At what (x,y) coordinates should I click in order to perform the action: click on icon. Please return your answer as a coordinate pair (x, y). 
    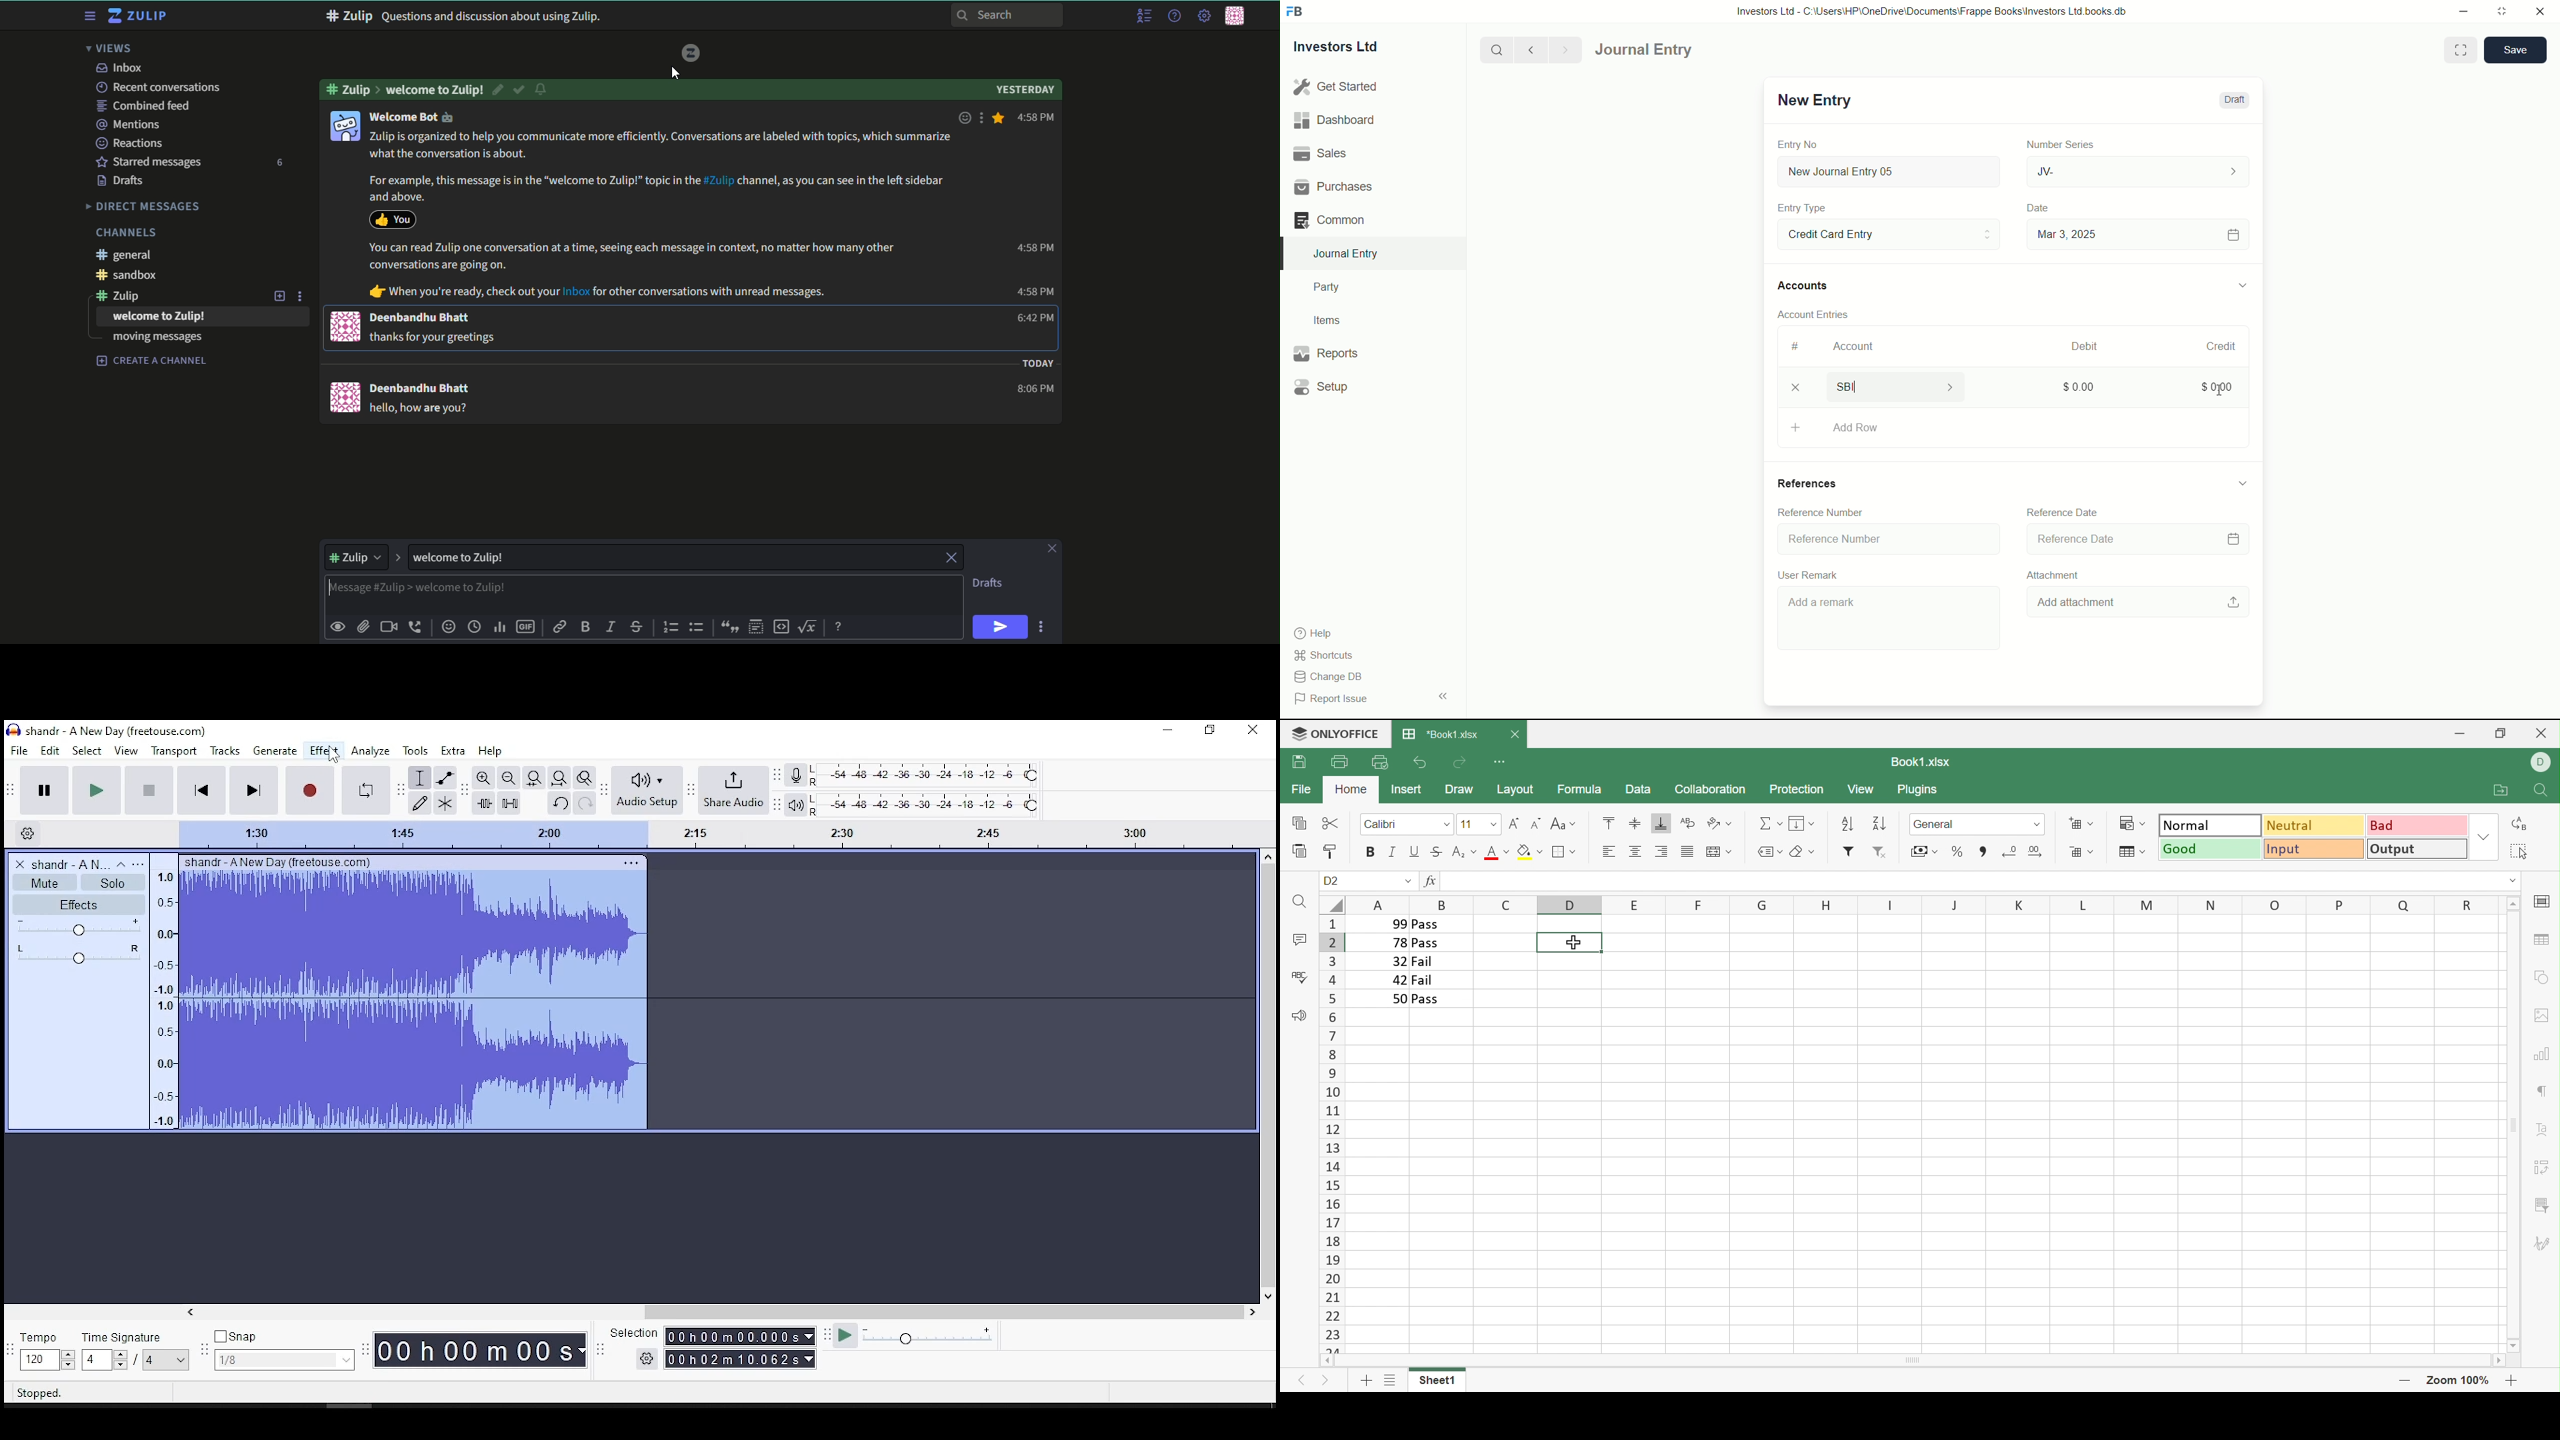
    Looking at the image, I should click on (343, 127).